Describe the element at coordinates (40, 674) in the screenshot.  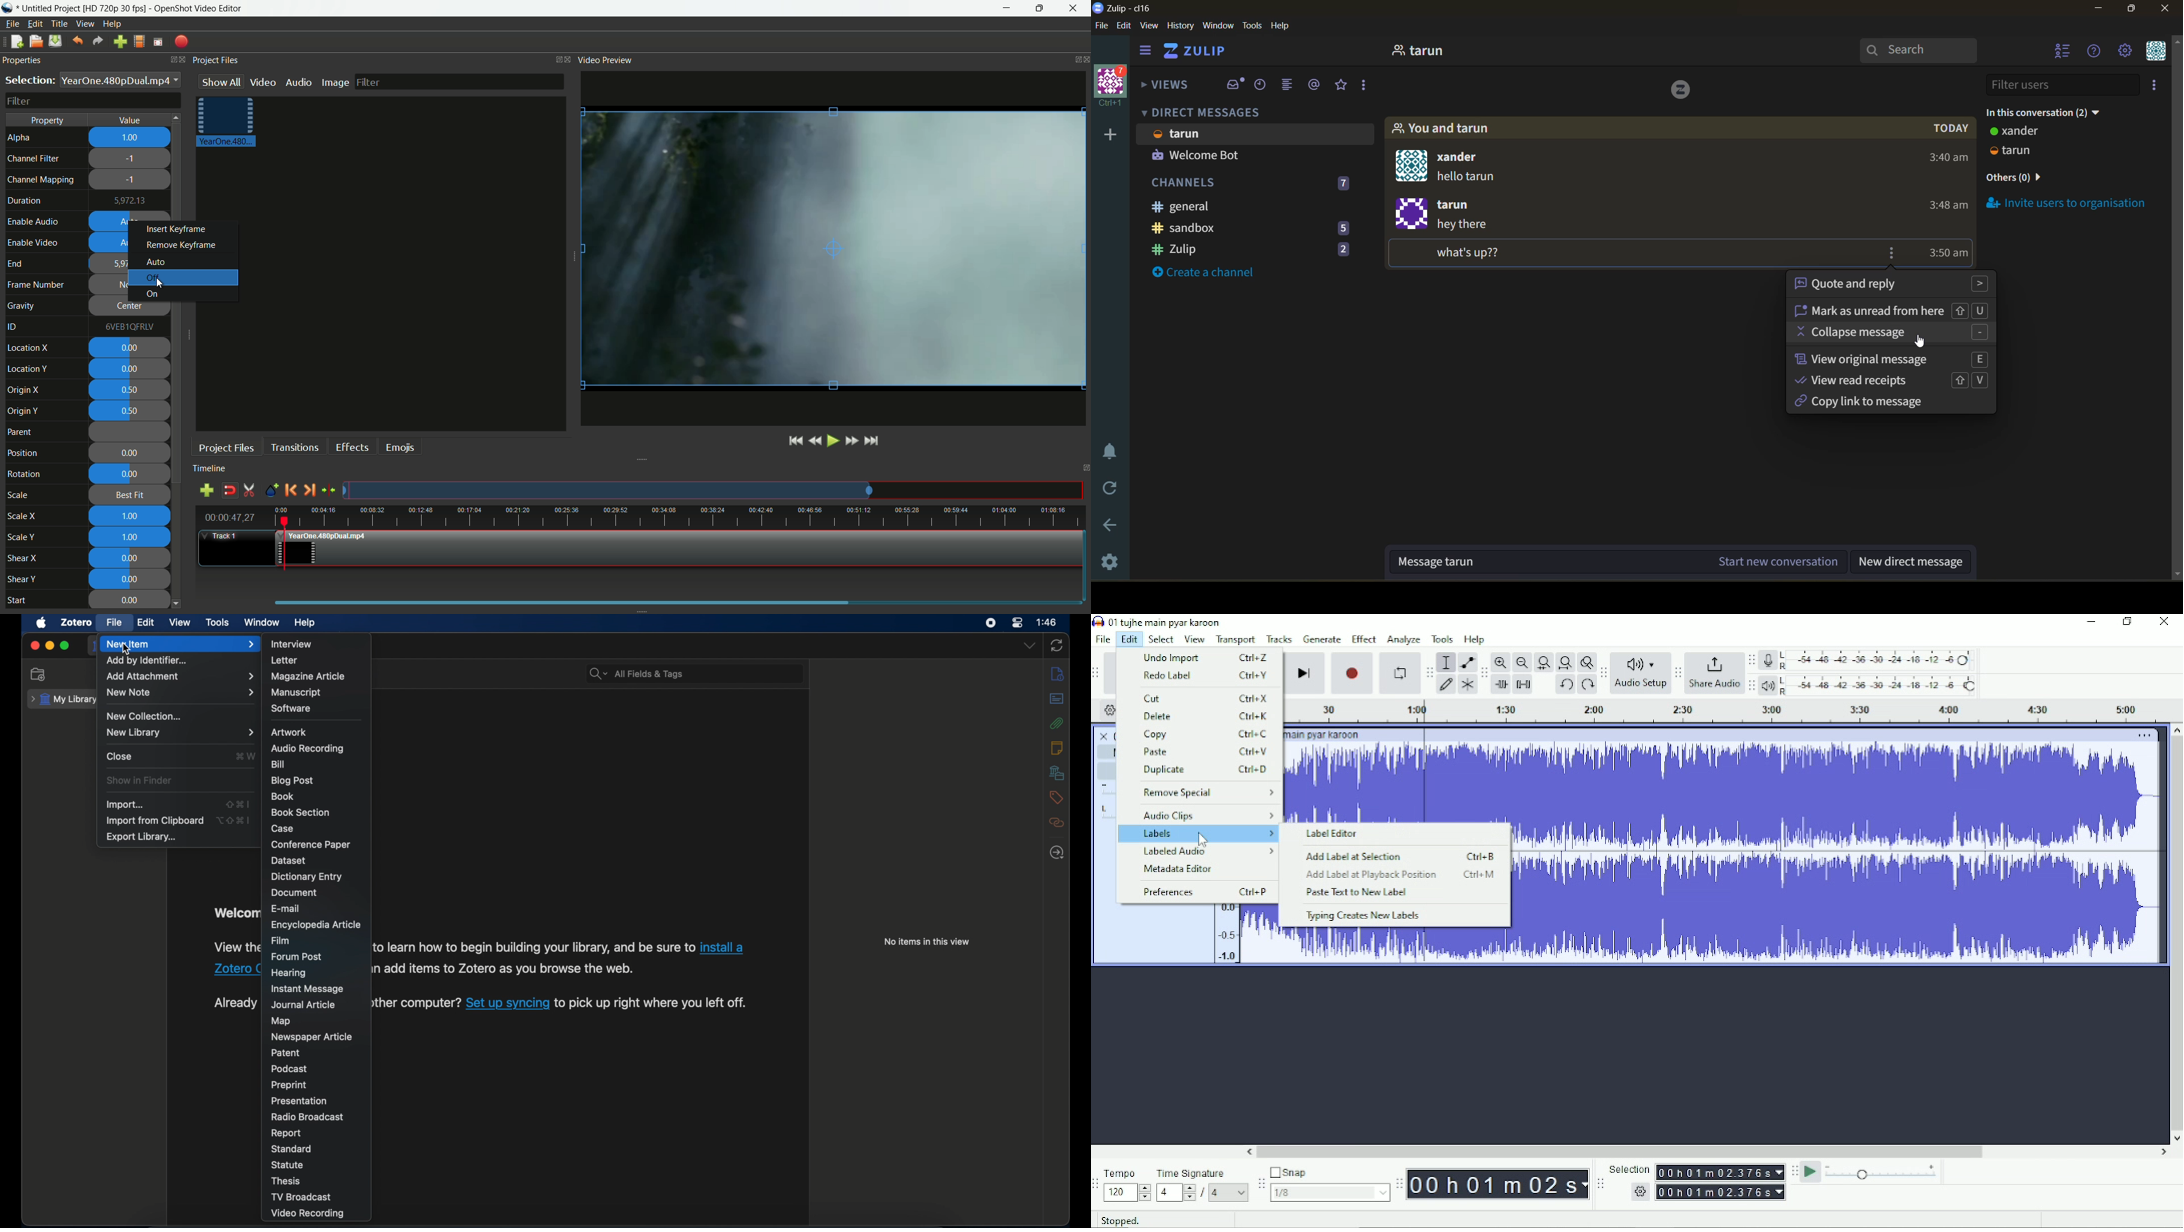
I see `new collection` at that location.